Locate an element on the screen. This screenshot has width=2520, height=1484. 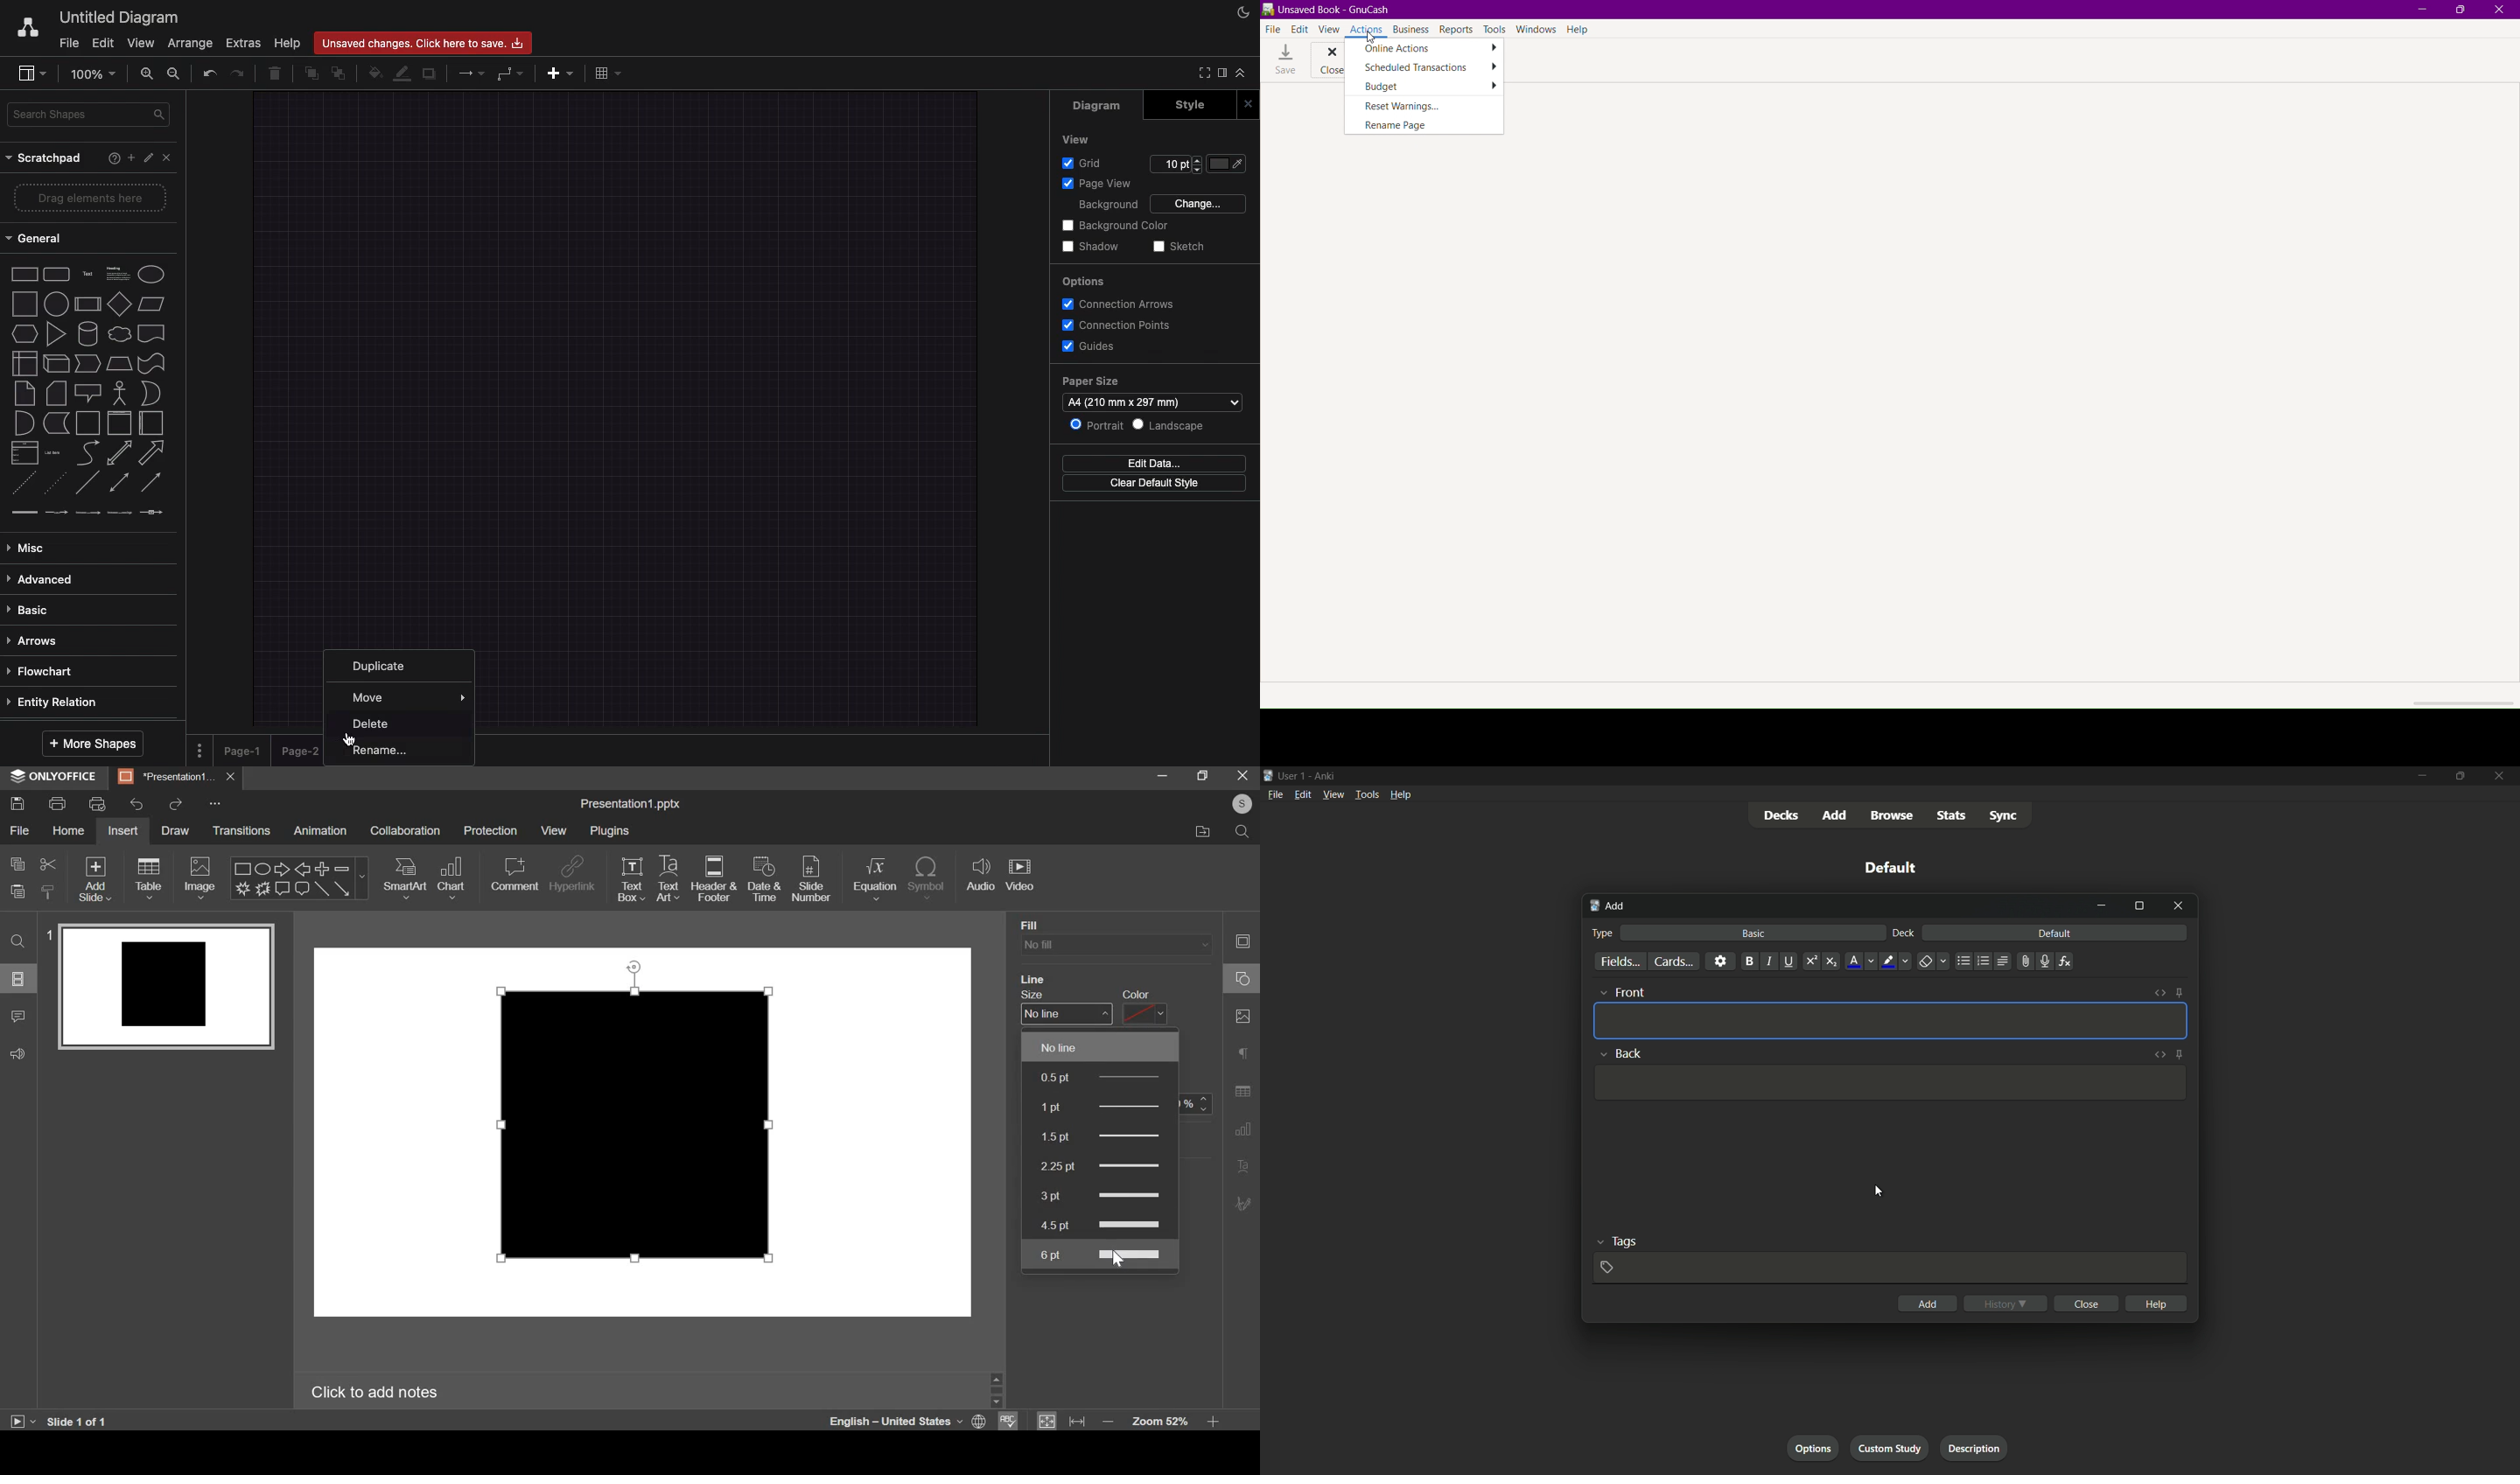
Page 2 is located at coordinates (302, 751).